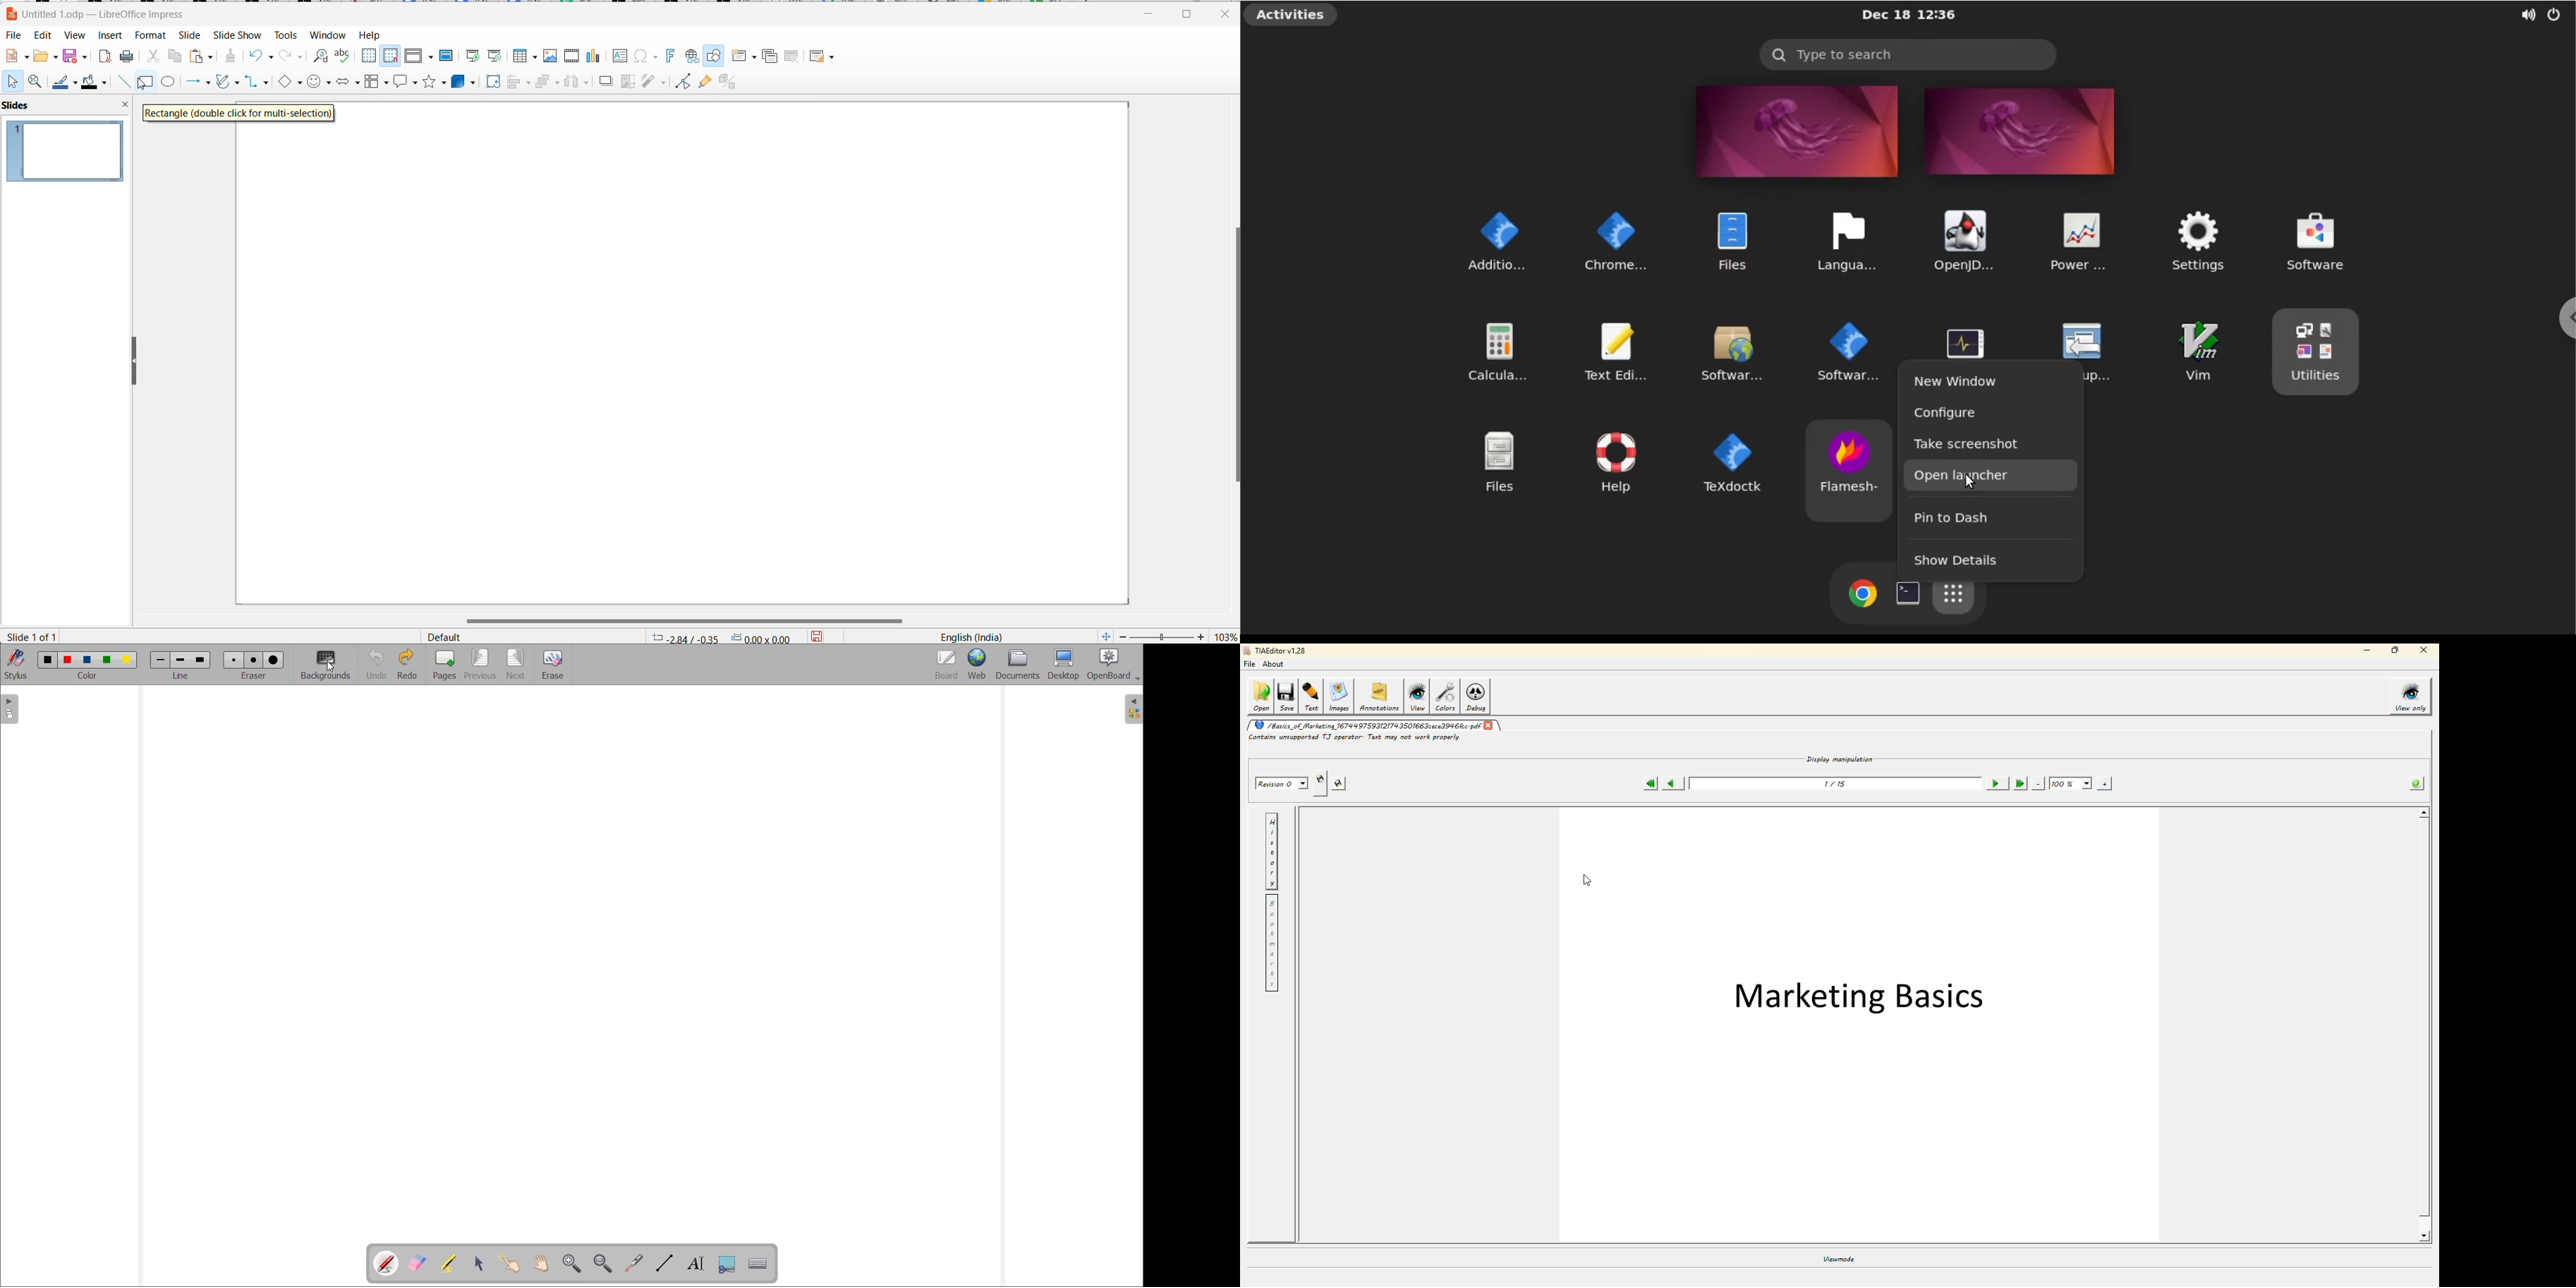 The image size is (2576, 1288). What do you see at coordinates (474, 54) in the screenshot?
I see `Start from first slide` at bounding box center [474, 54].